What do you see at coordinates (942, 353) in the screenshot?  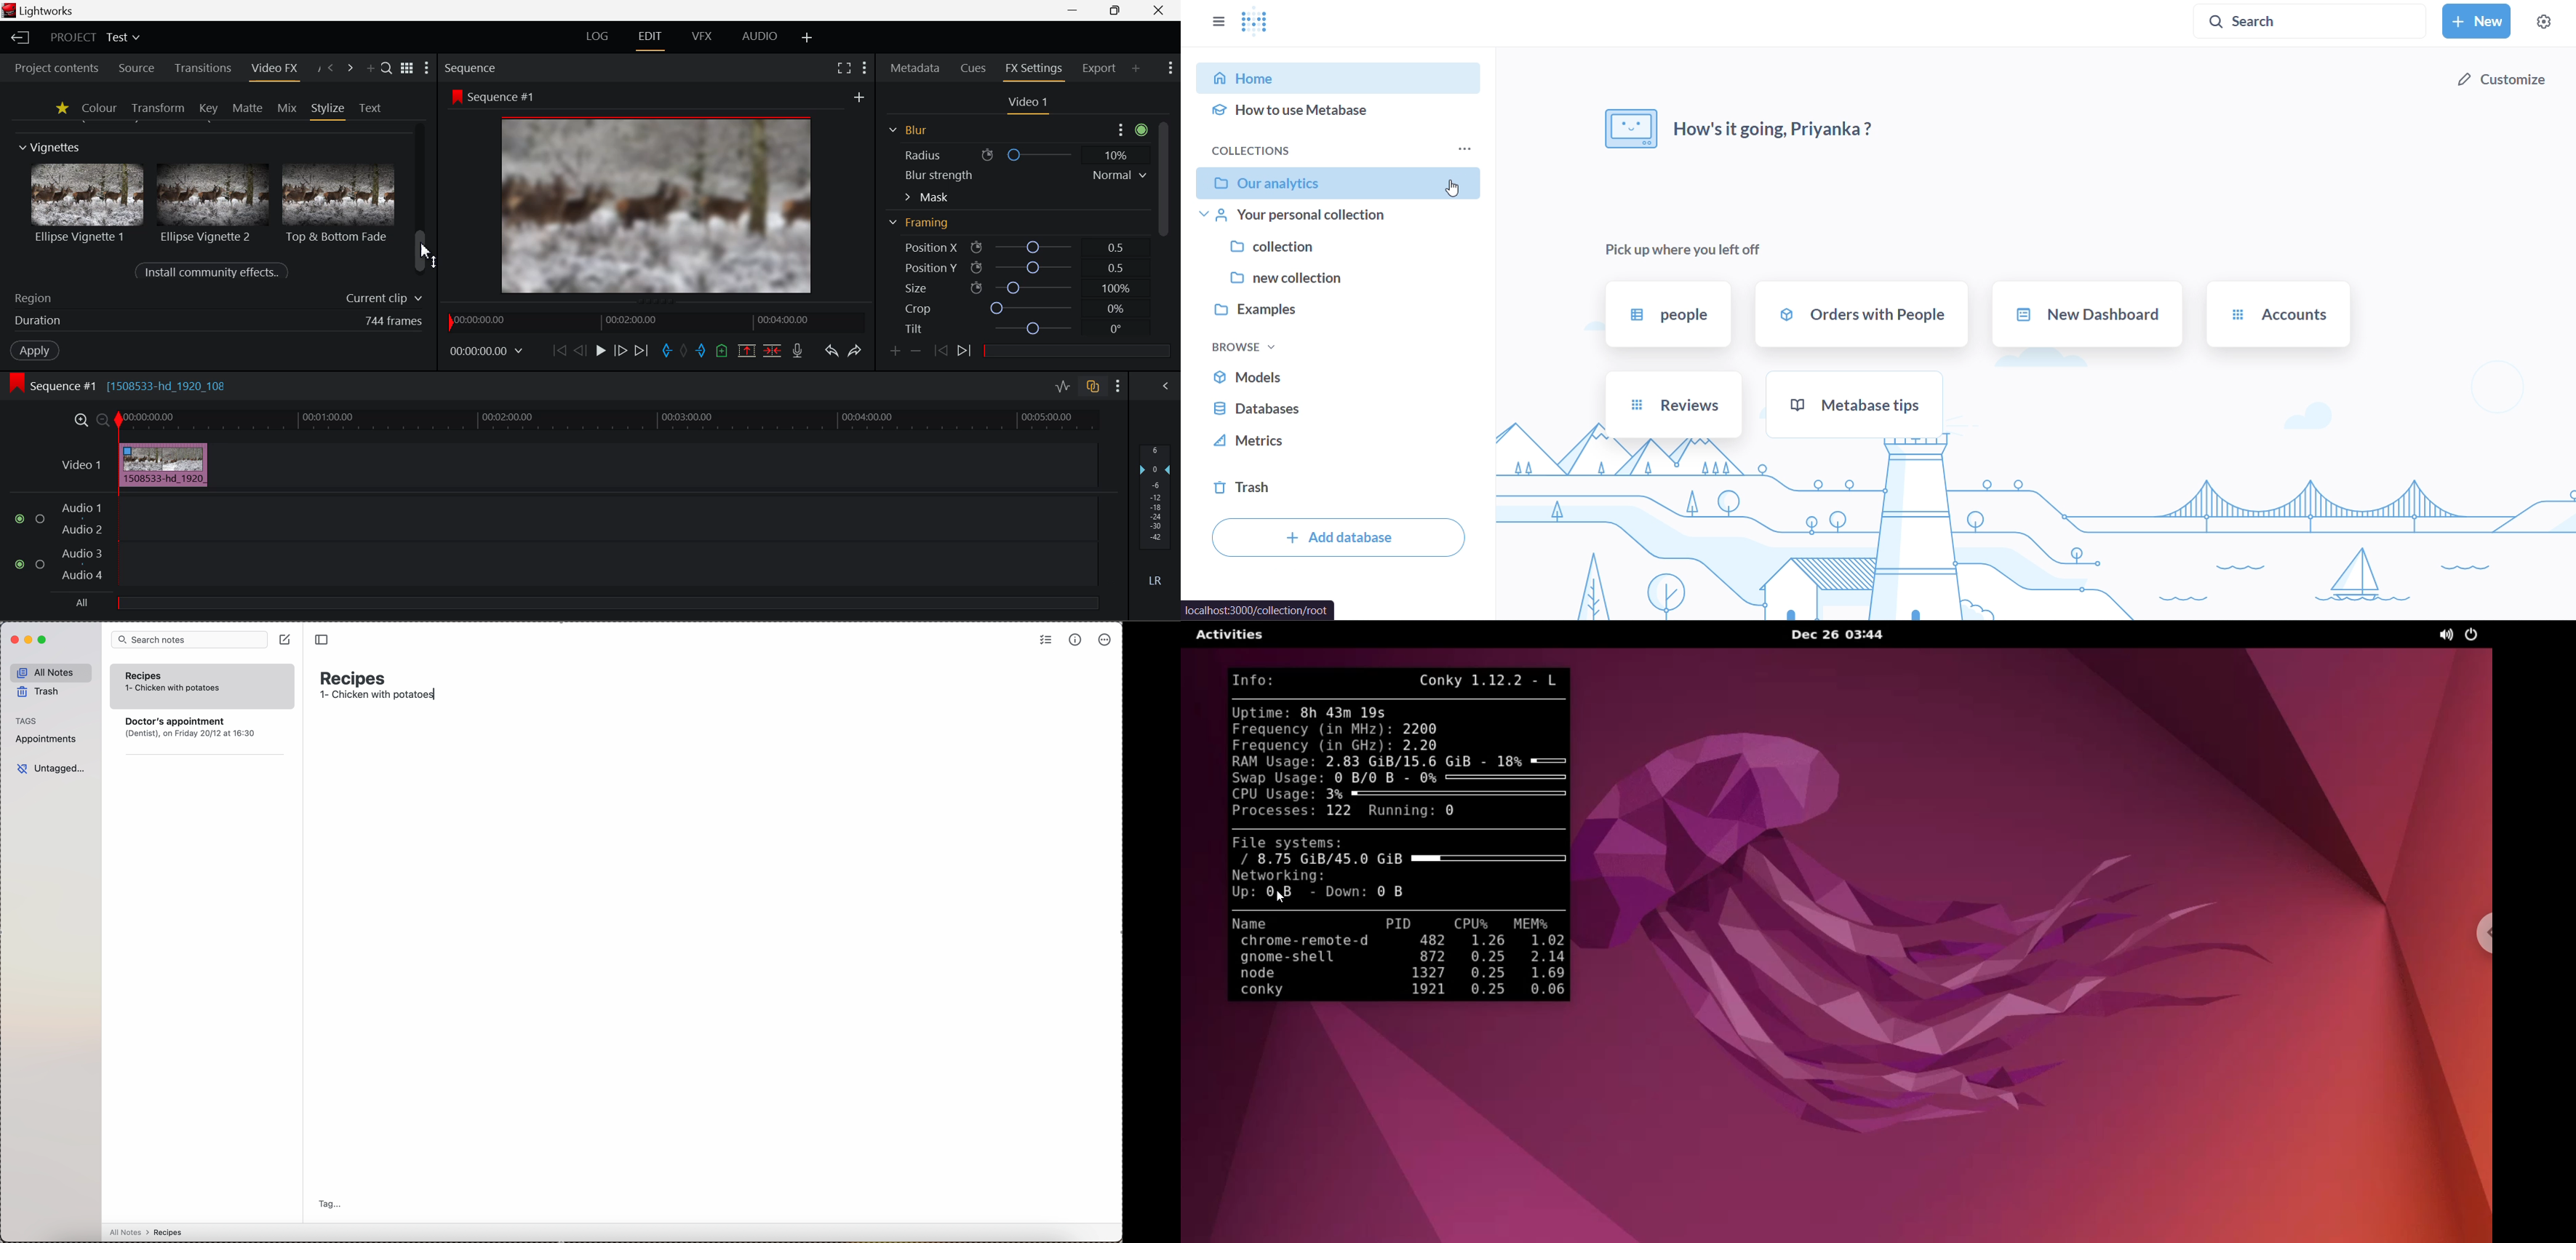 I see `Last keyframe` at bounding box center [942, 353].